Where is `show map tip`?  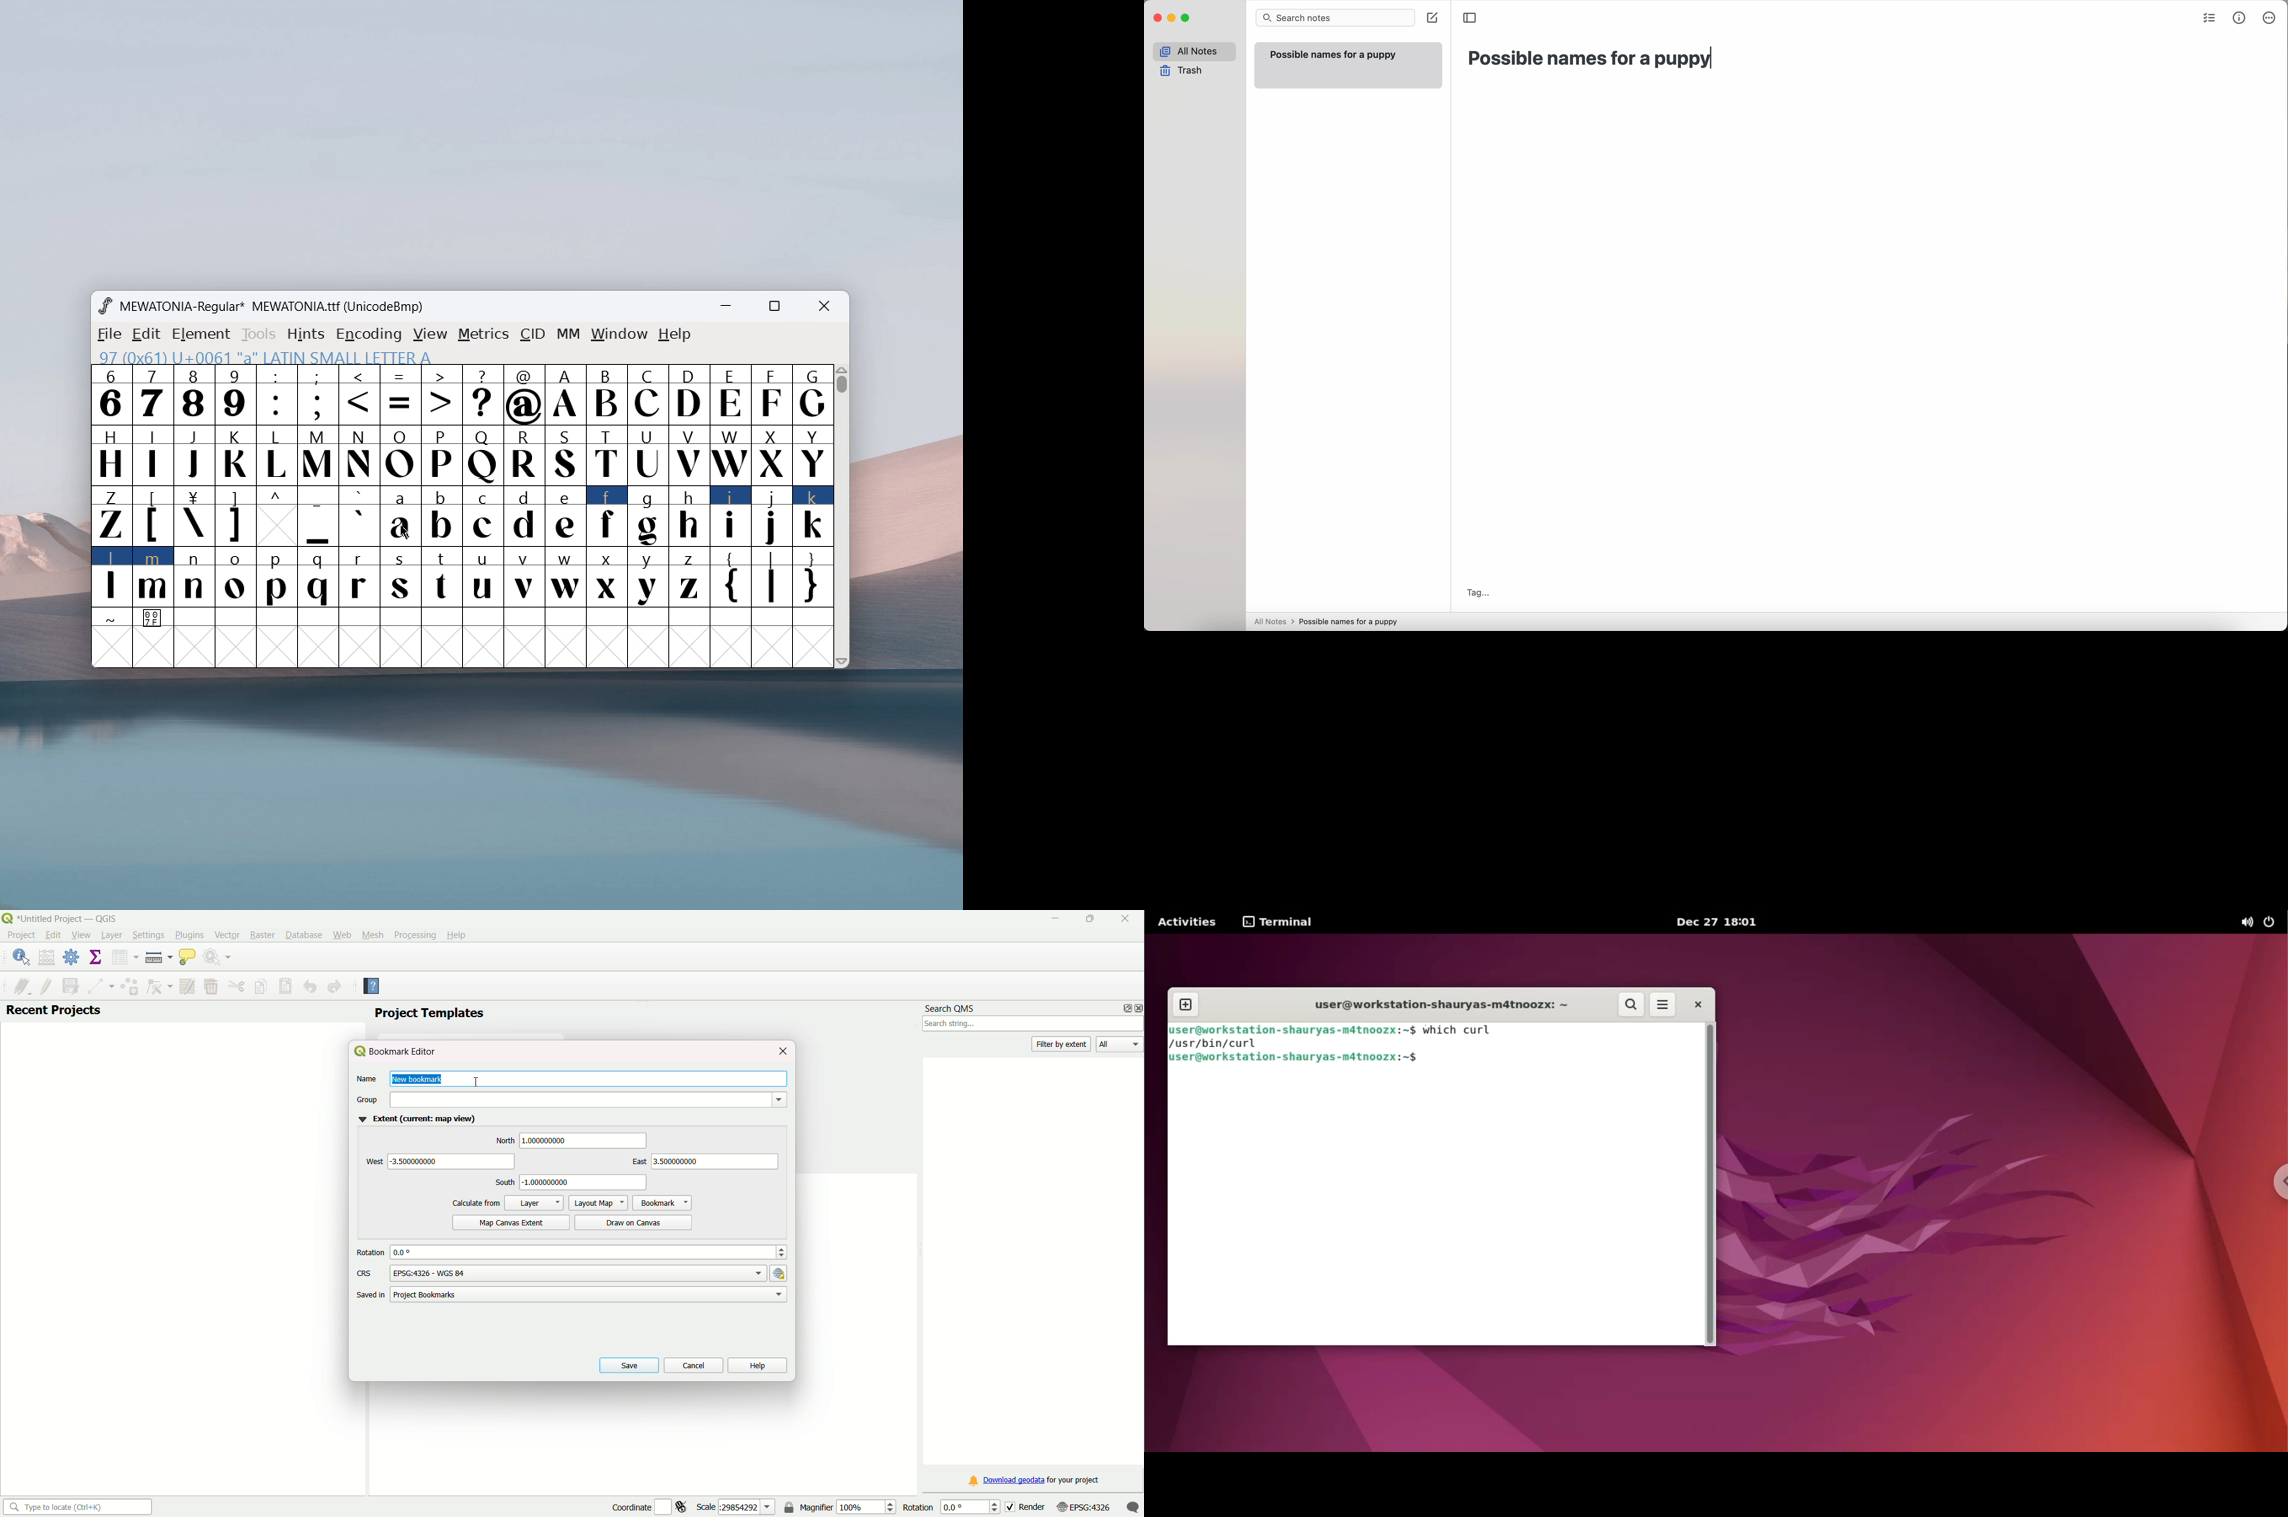
show map tip is located at coordinates (187, 958).